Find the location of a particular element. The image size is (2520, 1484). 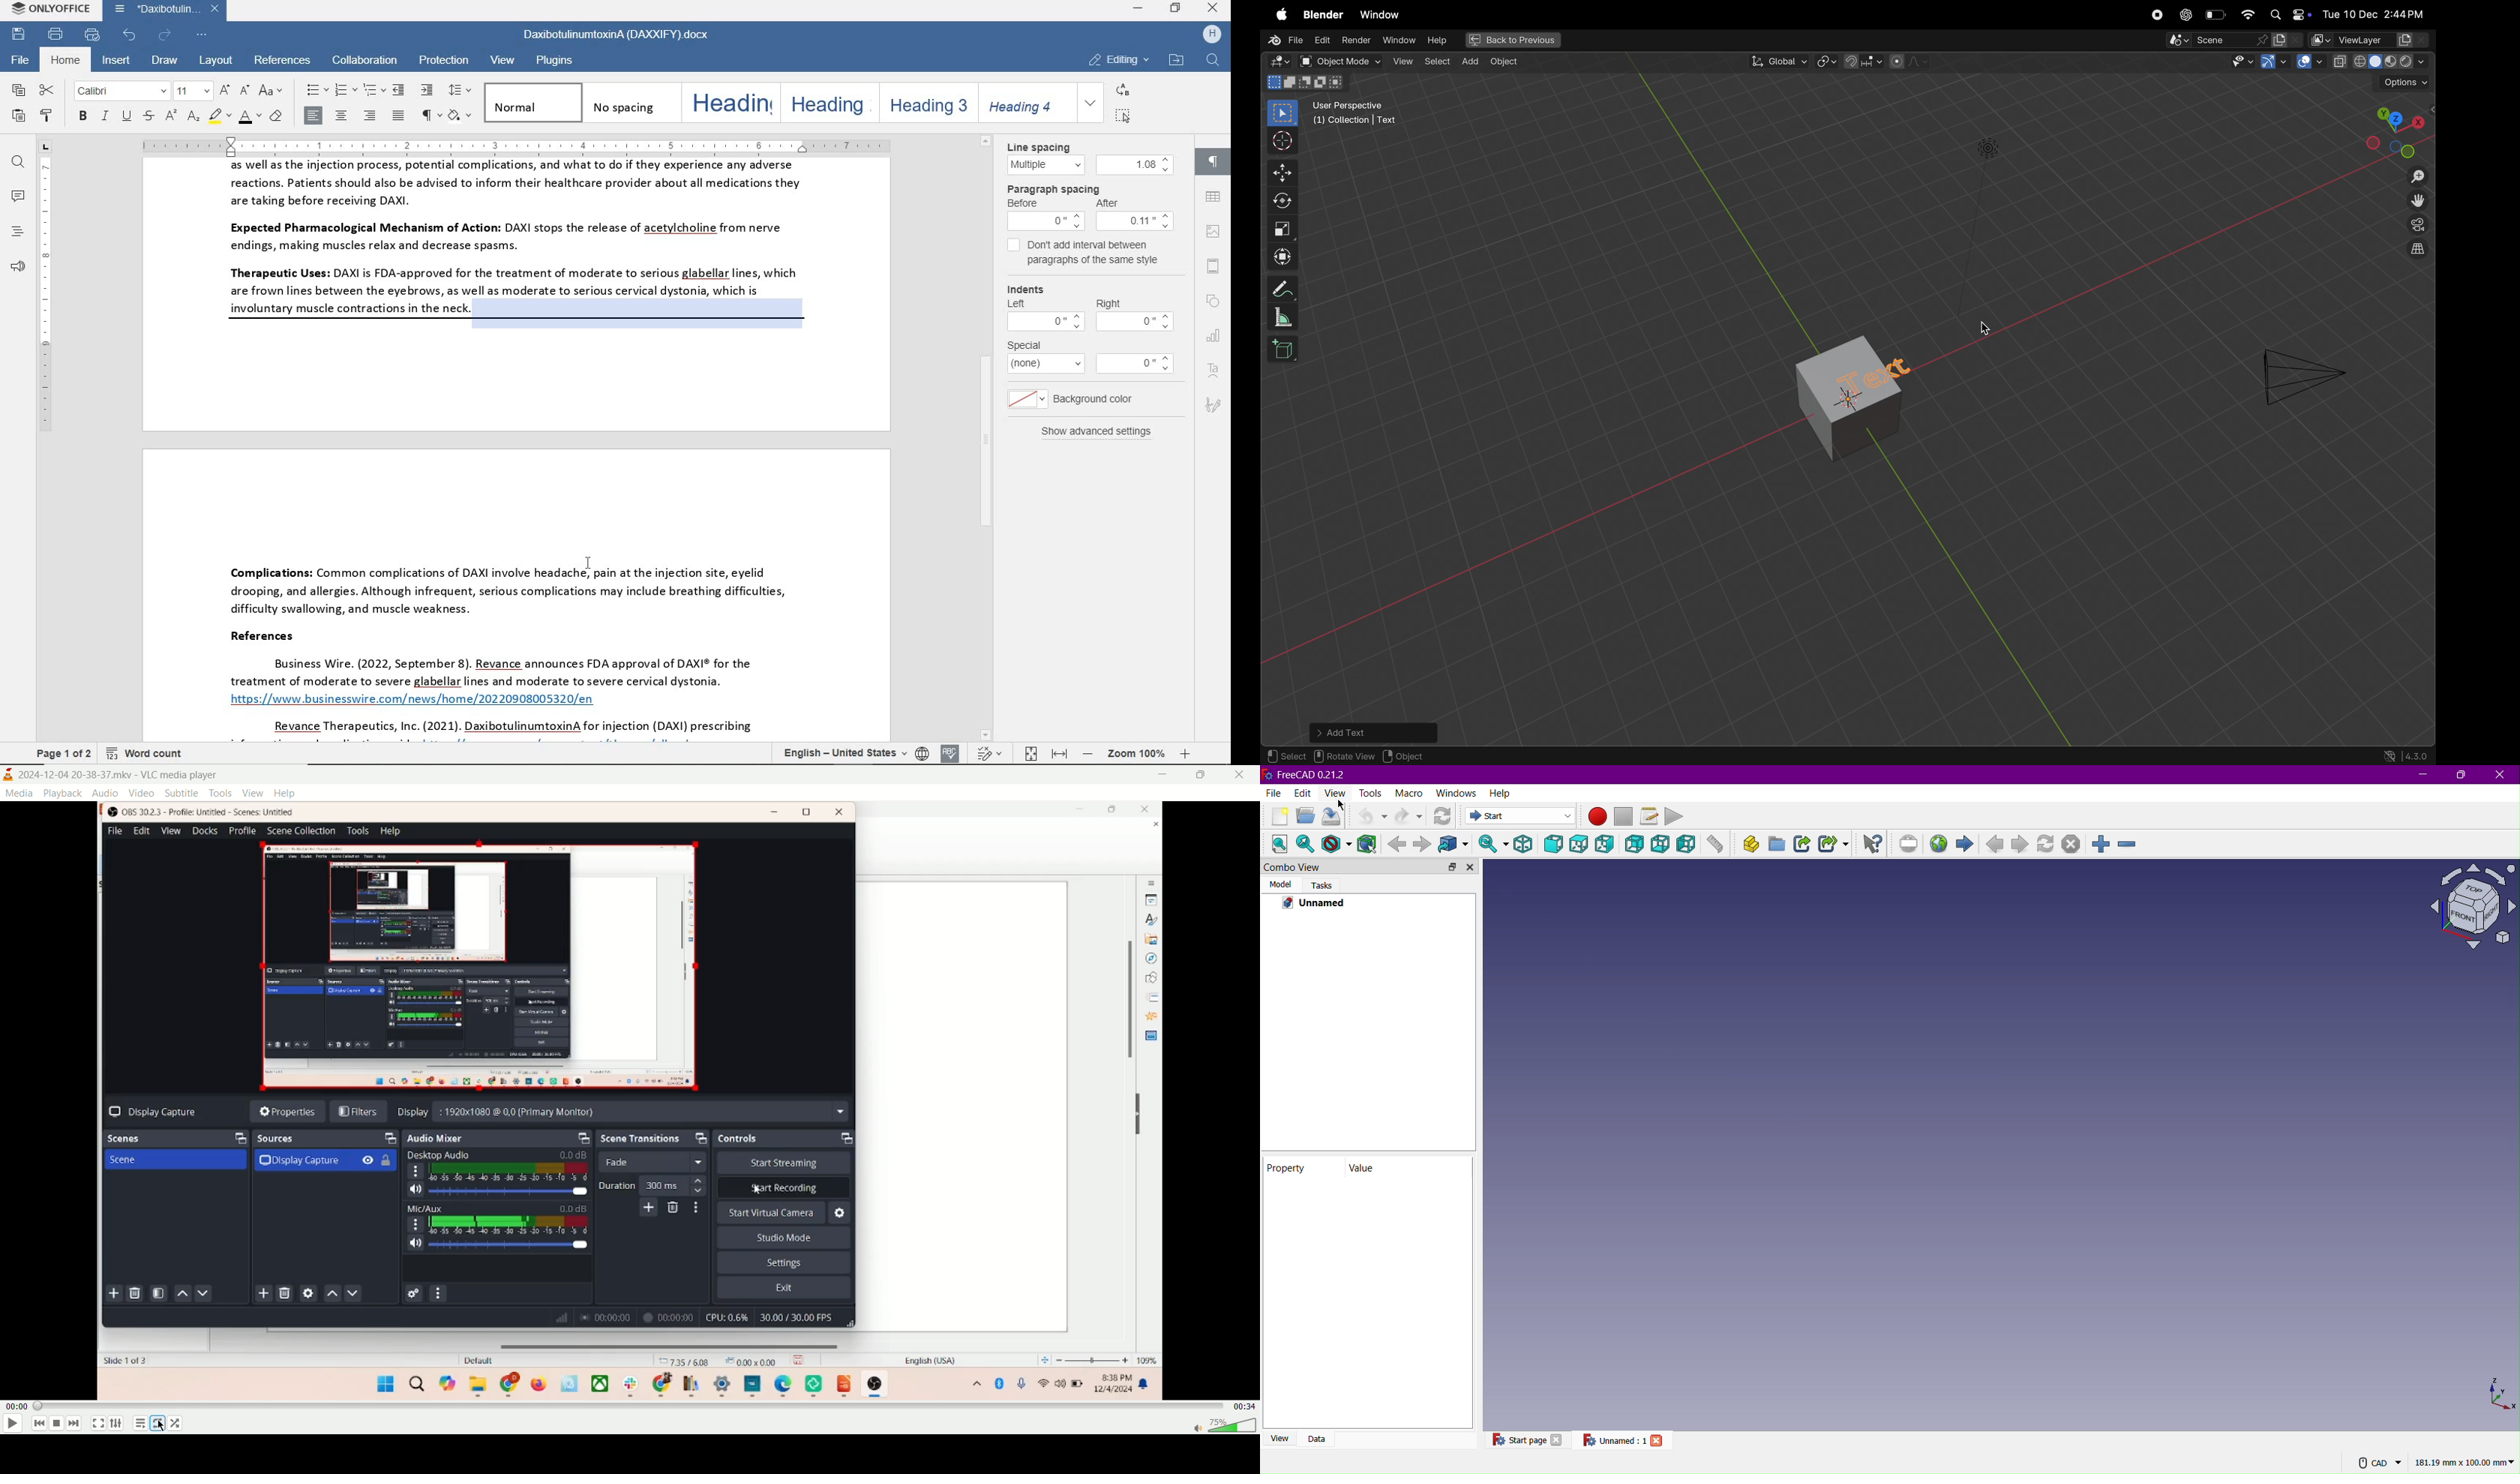

Save is located at coordinates (1333, 816).